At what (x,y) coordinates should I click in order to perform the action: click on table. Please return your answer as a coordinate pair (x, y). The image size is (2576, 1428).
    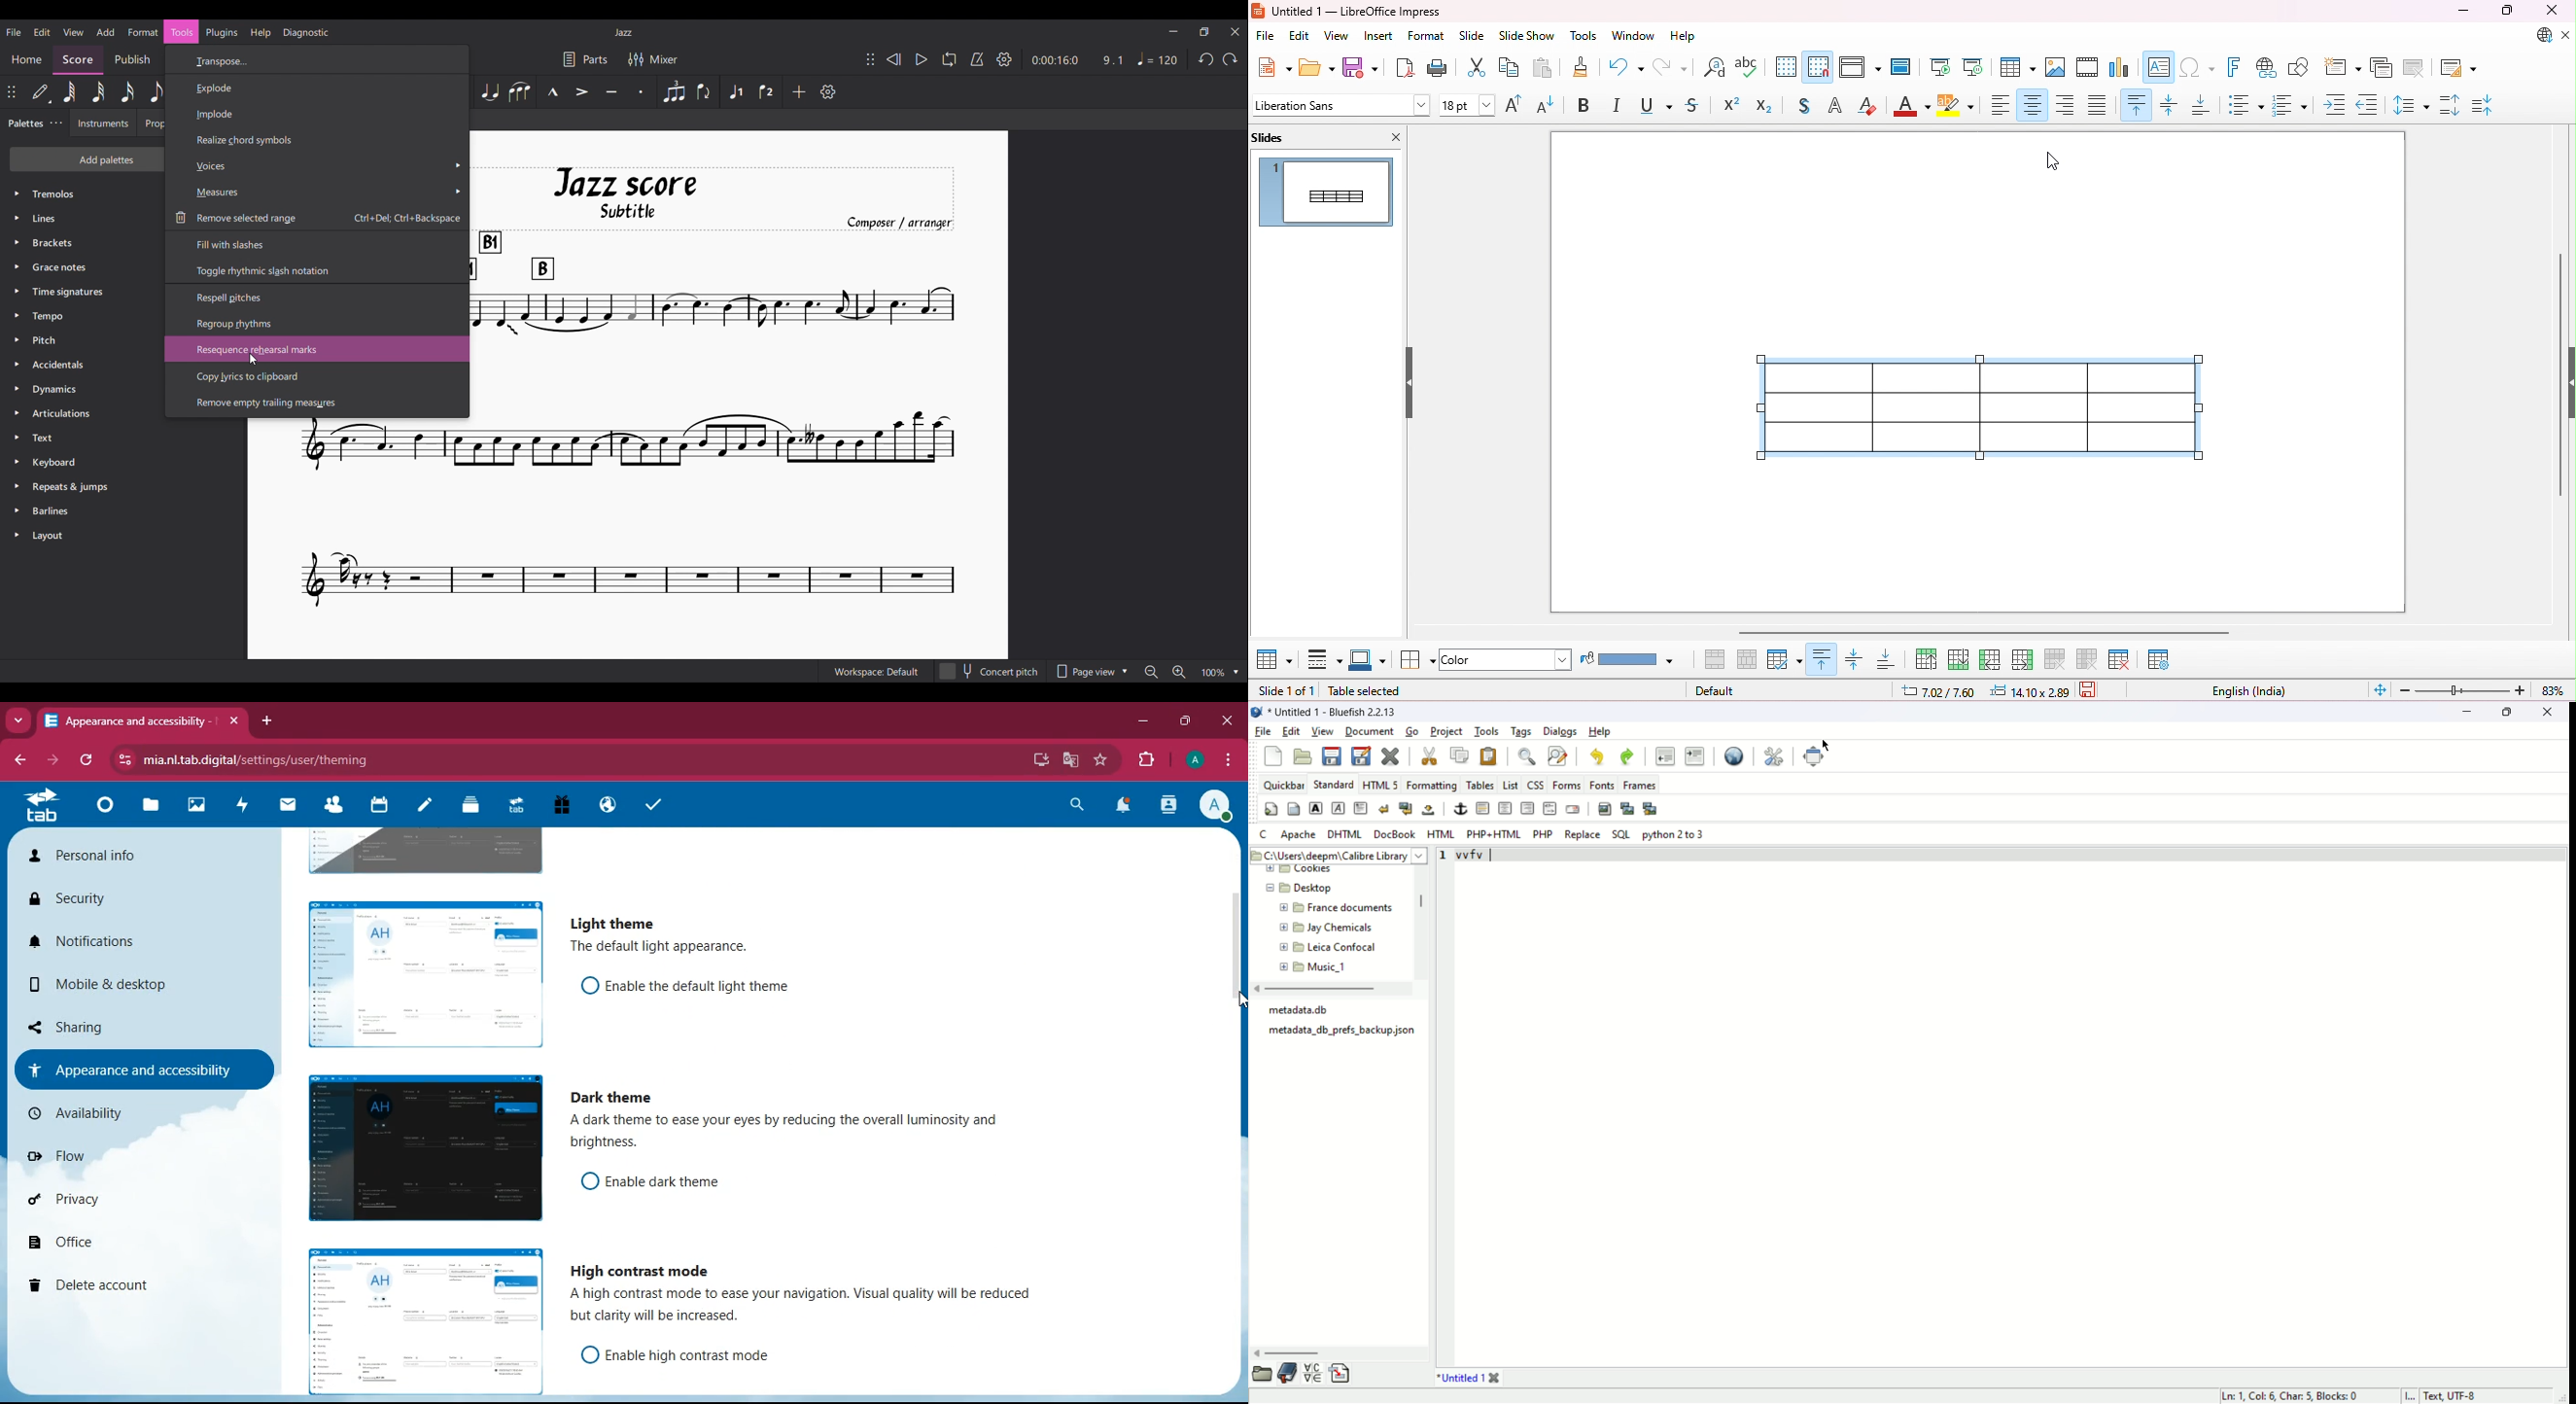
    Looking at the image, I should click on (1273, 660).